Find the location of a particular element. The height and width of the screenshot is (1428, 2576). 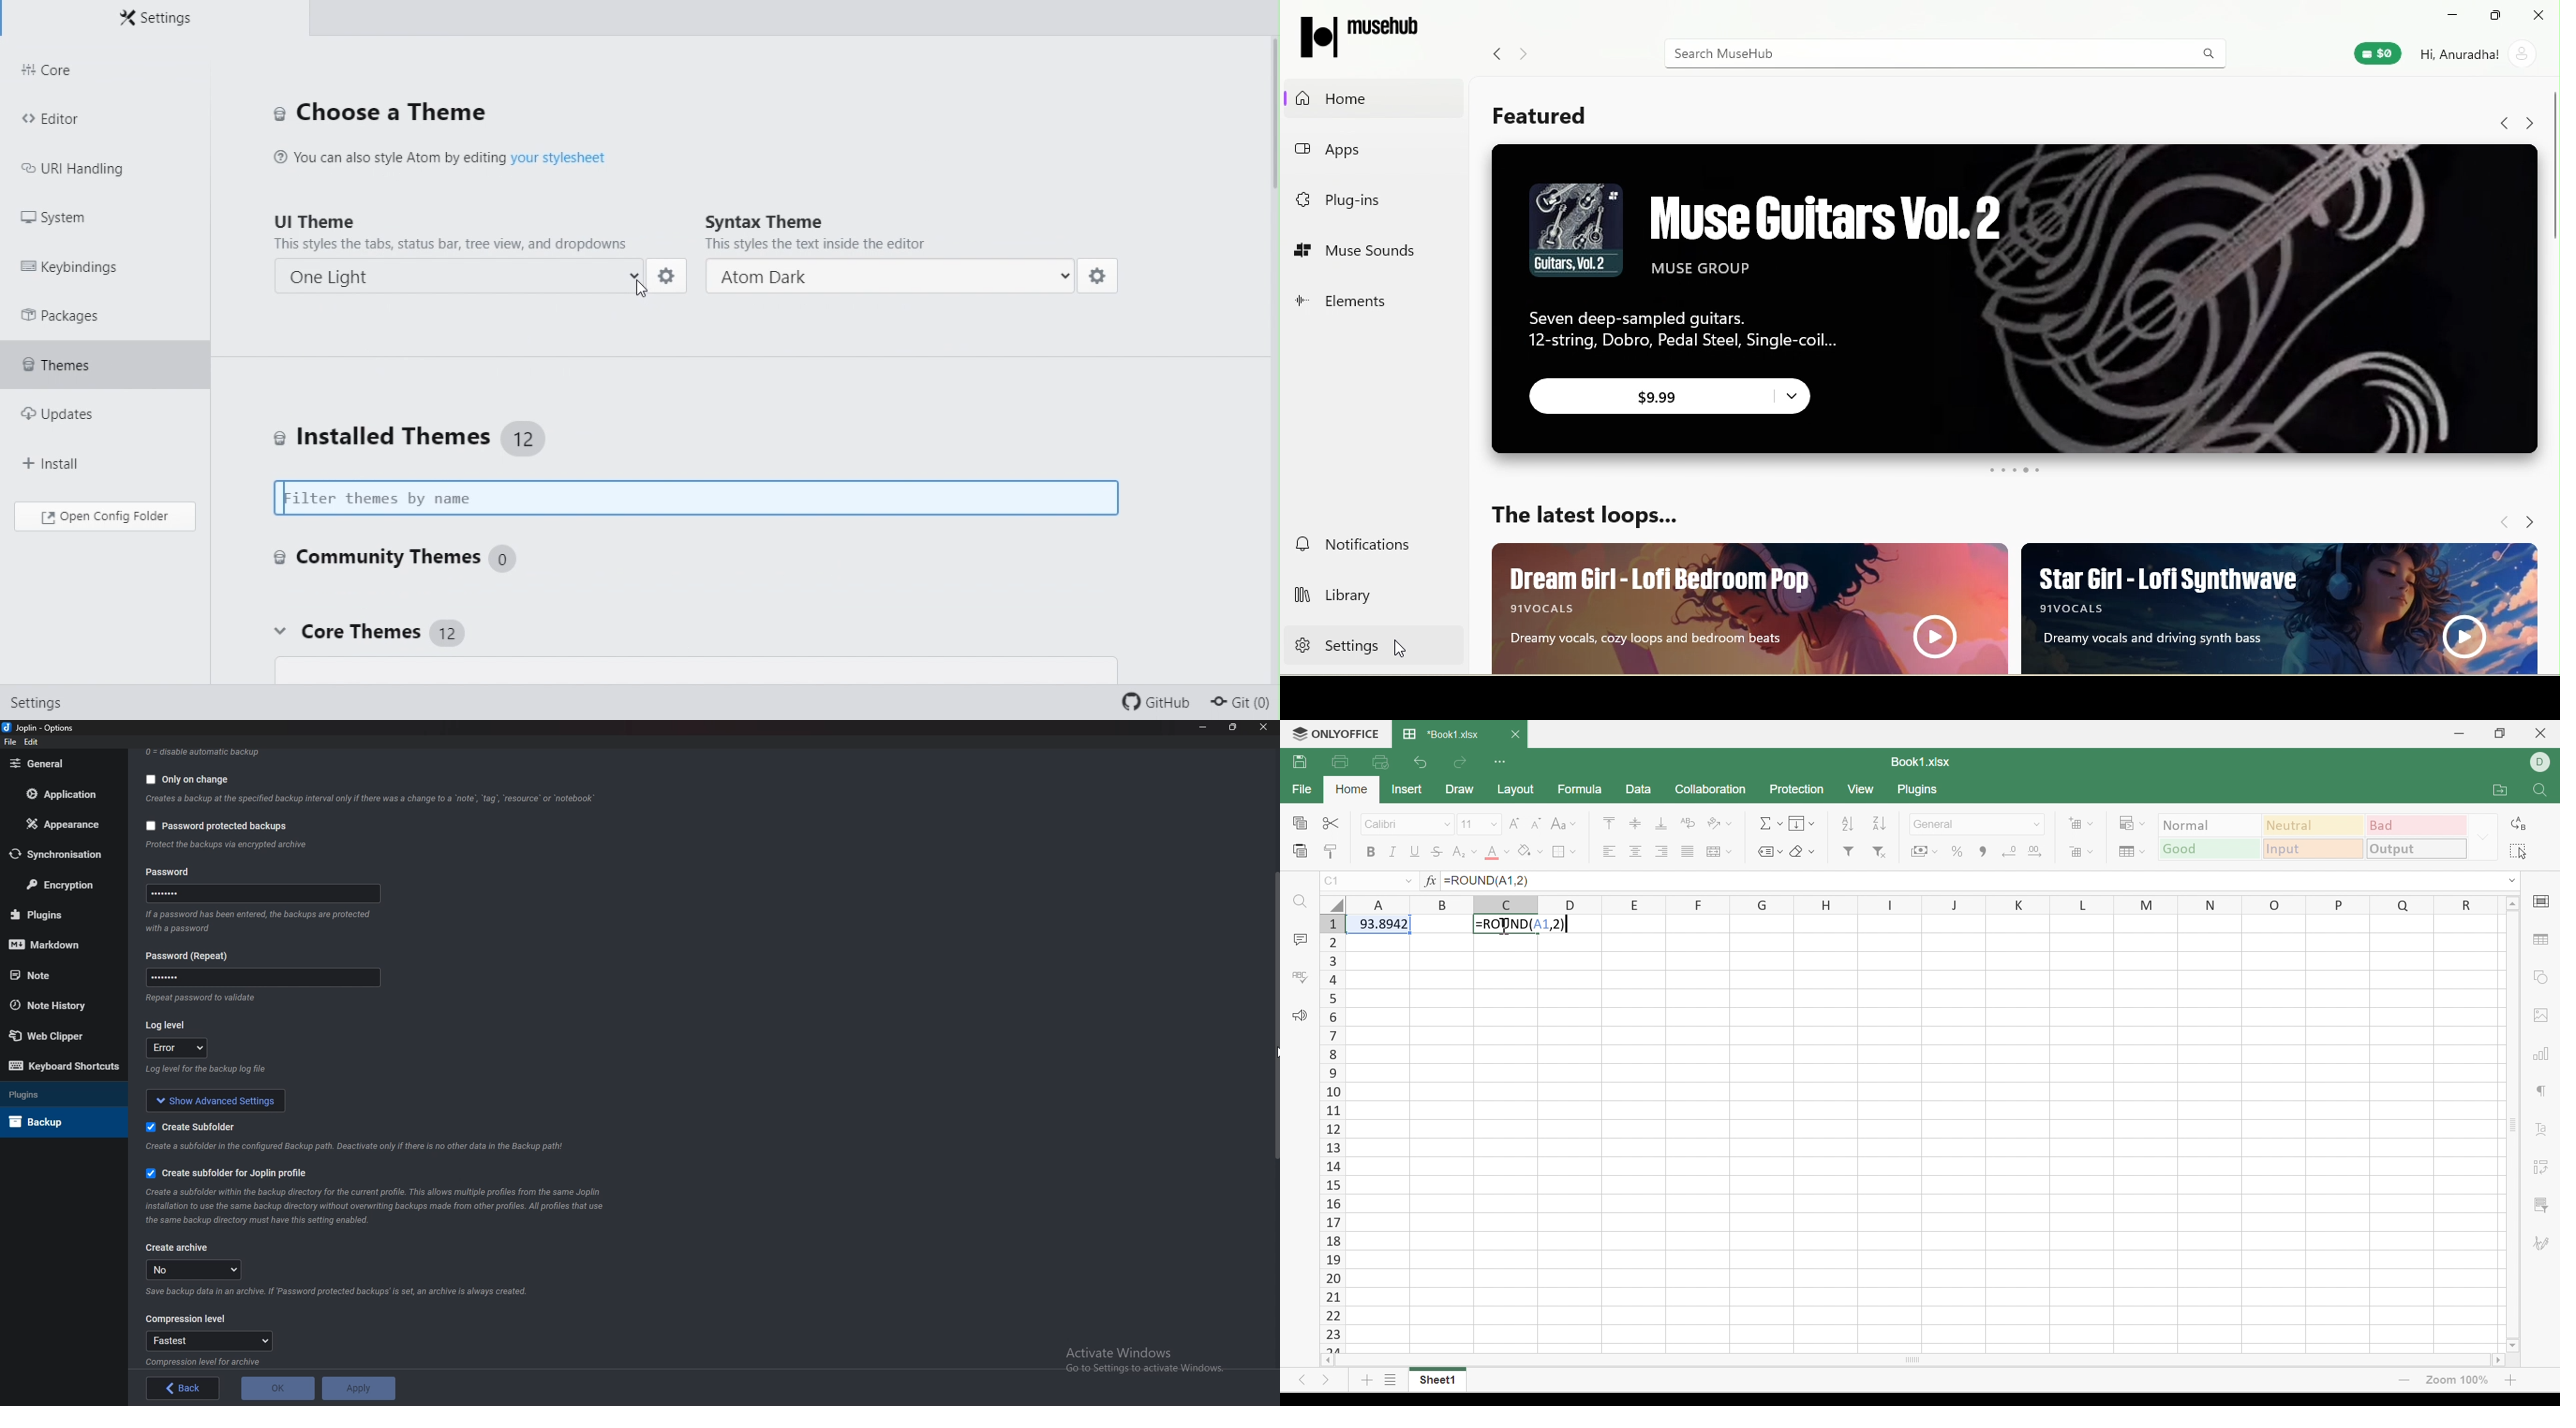

Close is located at coordinates (2541, 732).